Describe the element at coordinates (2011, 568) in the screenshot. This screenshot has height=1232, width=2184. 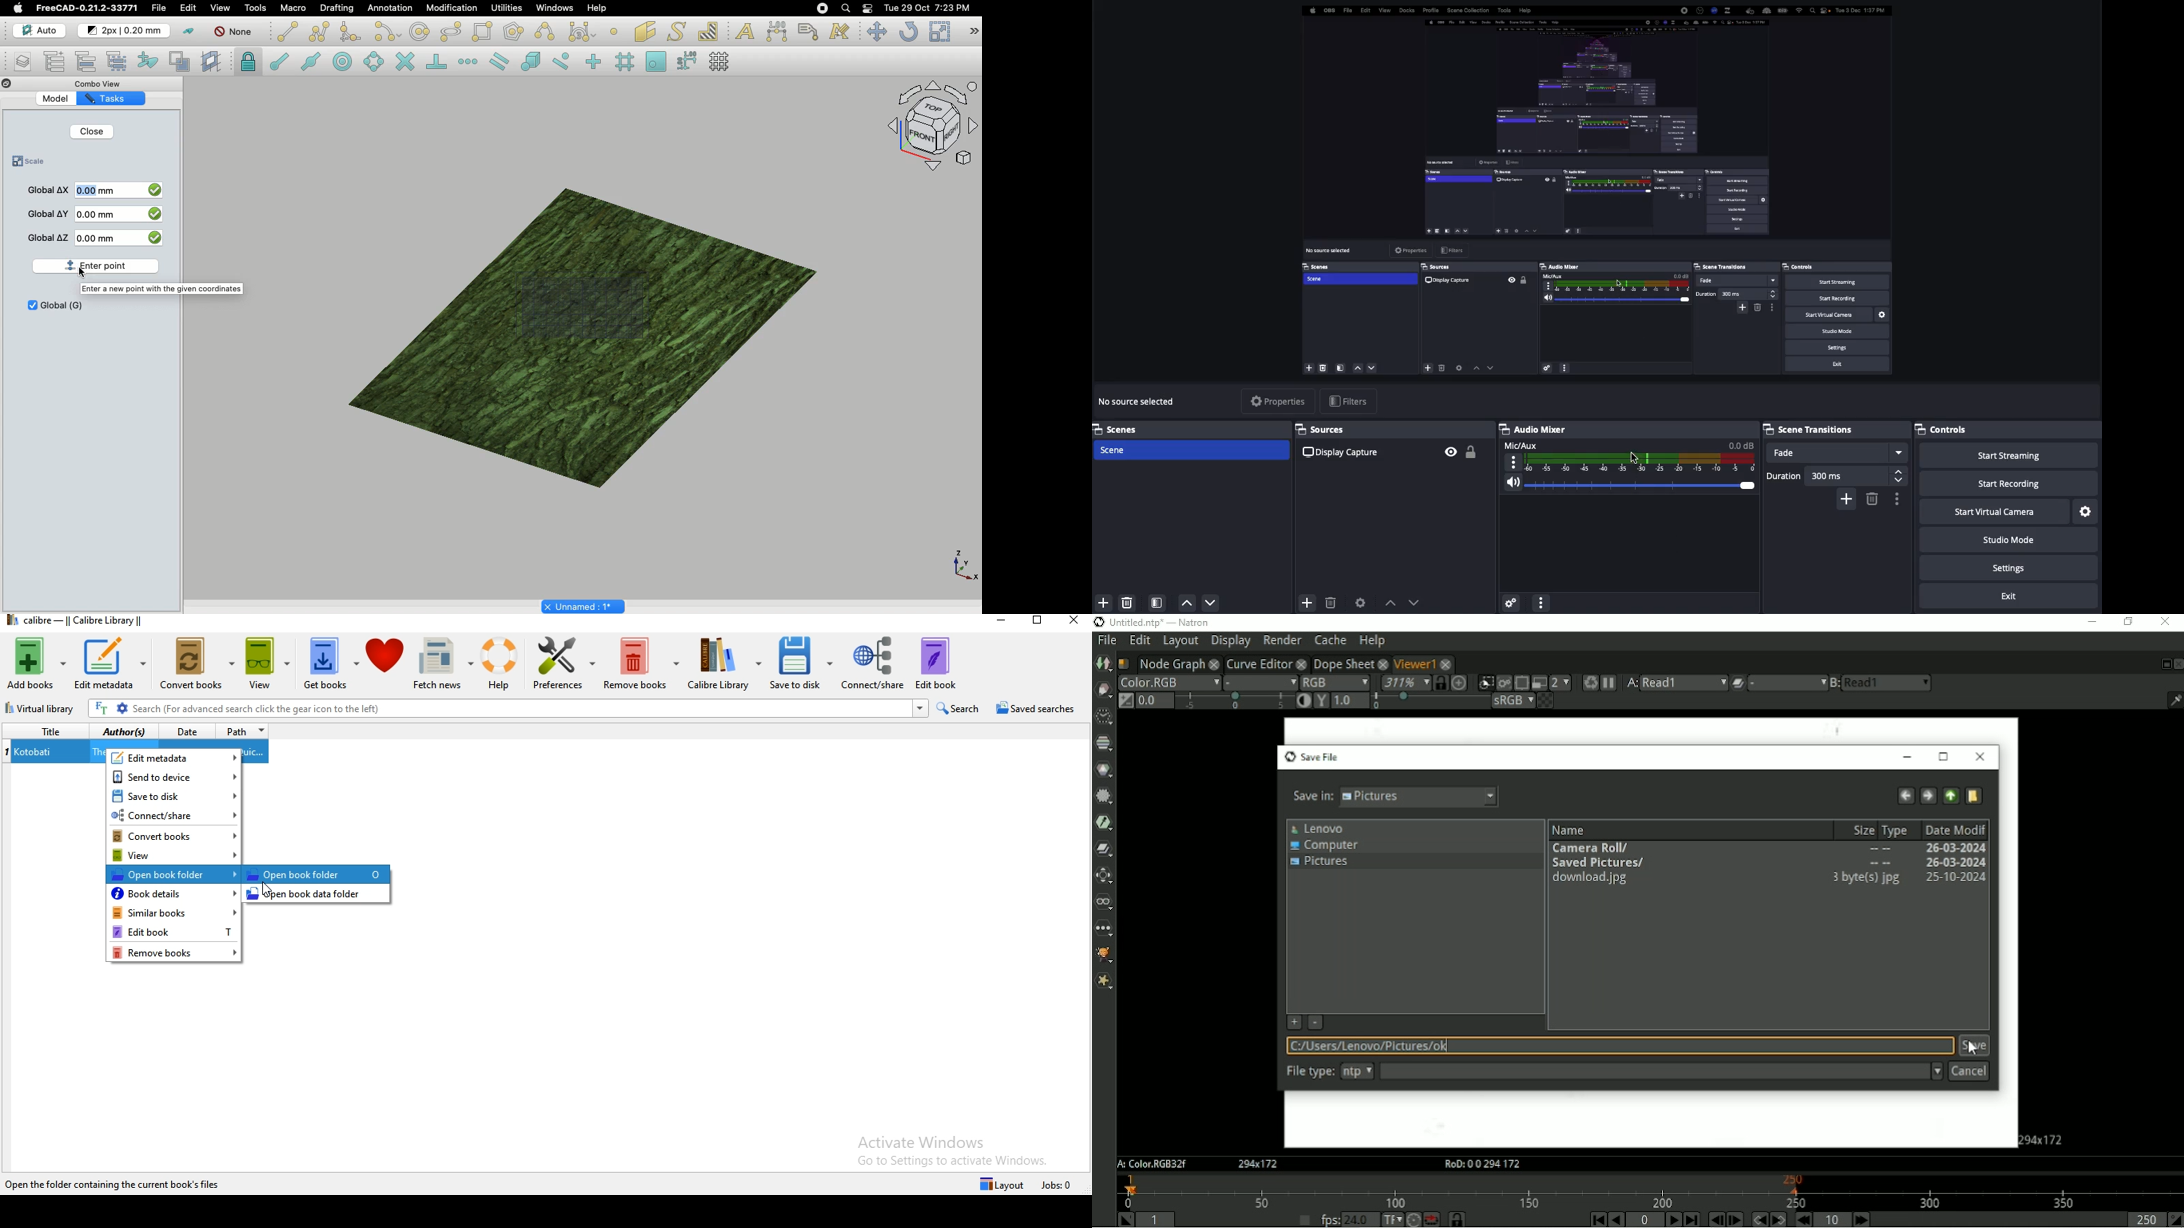
I see `Settings` at that location.